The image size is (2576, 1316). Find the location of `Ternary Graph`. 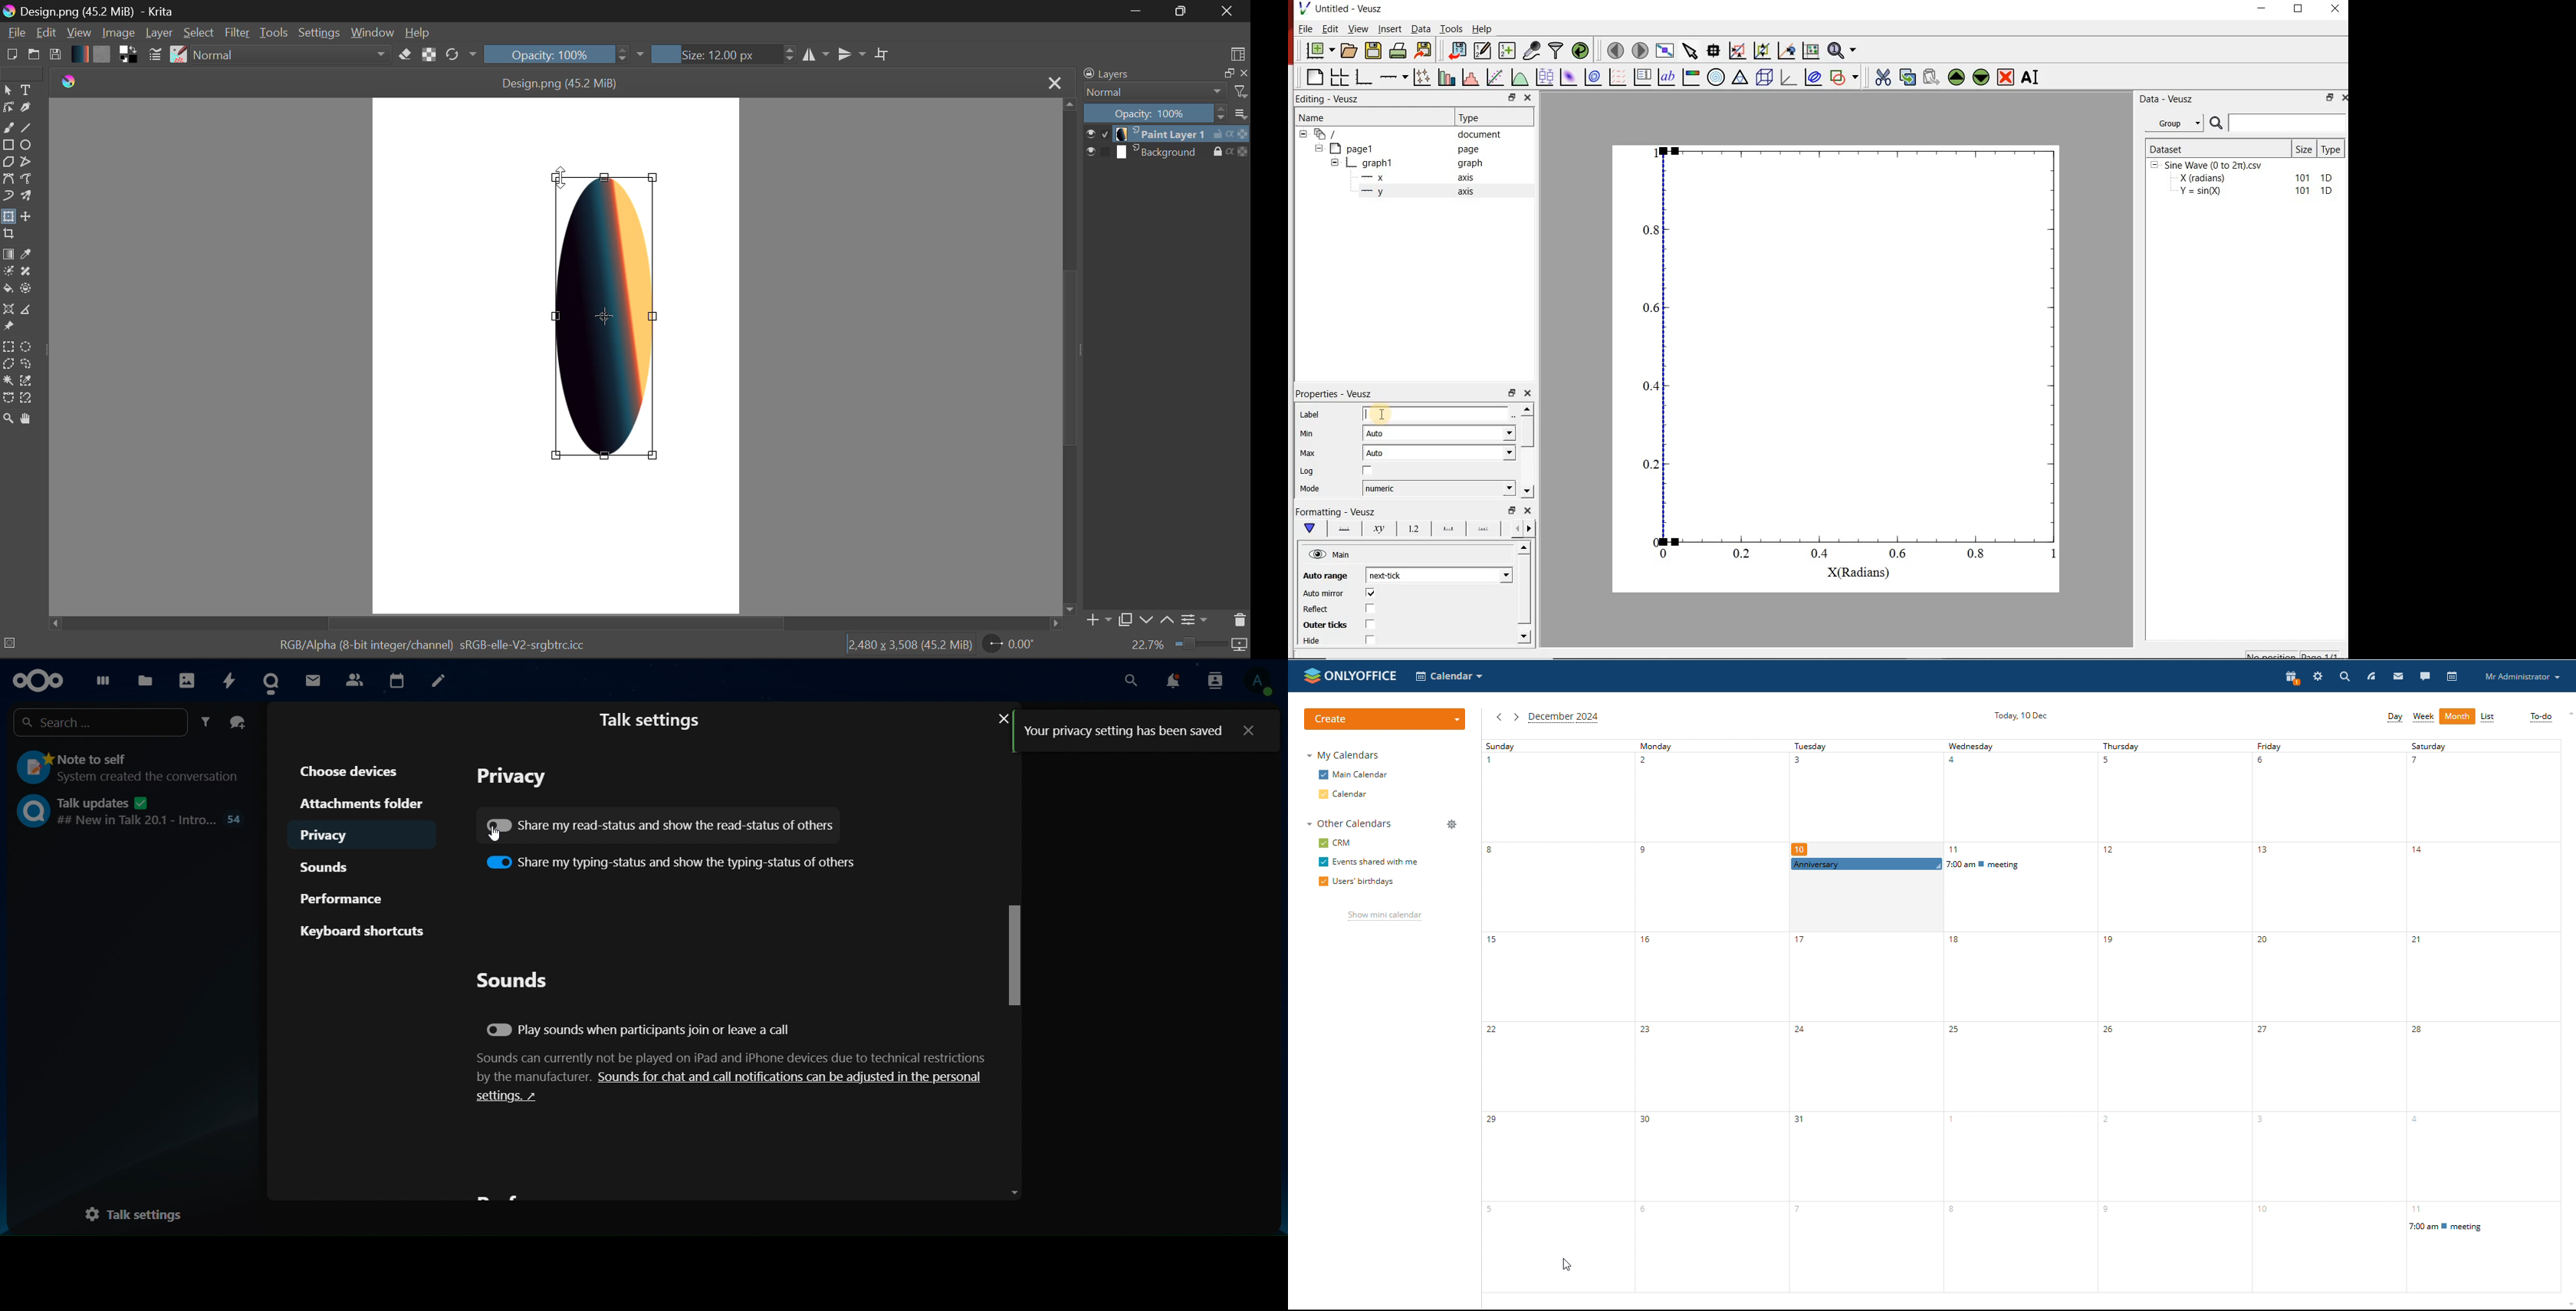

Ternary Graph is located at coordinates (1741, 77).